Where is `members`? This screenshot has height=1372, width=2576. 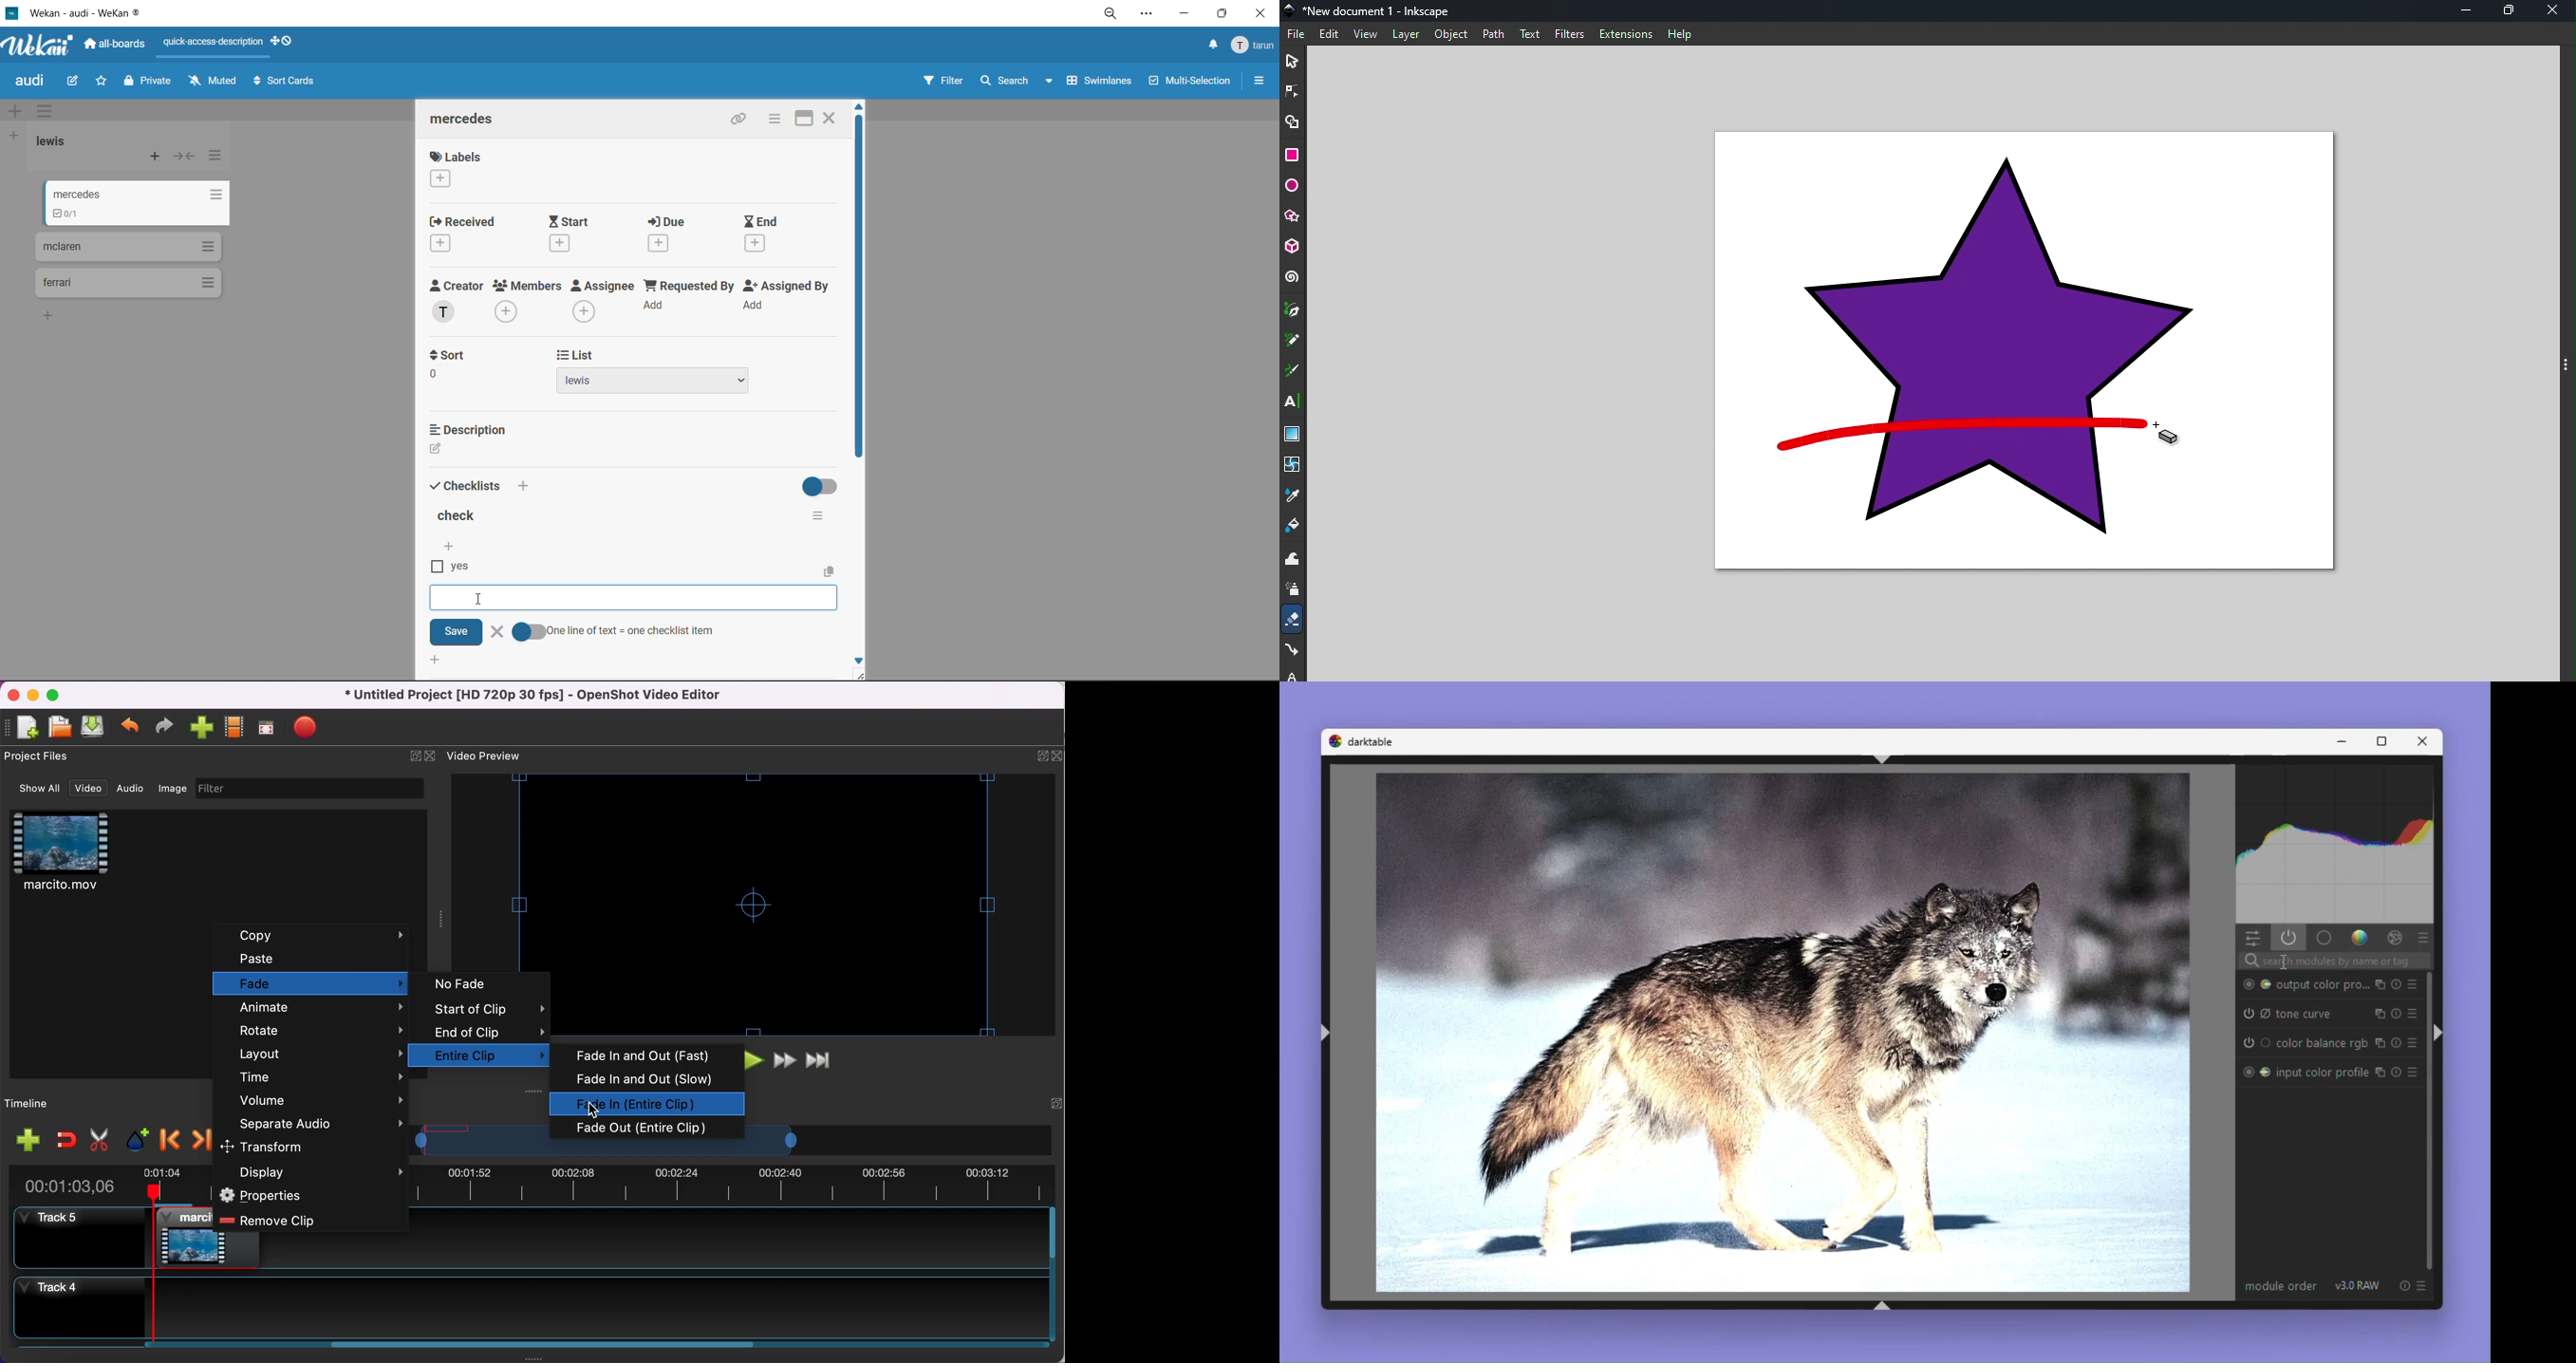 members is located at coordinates (528, 301).